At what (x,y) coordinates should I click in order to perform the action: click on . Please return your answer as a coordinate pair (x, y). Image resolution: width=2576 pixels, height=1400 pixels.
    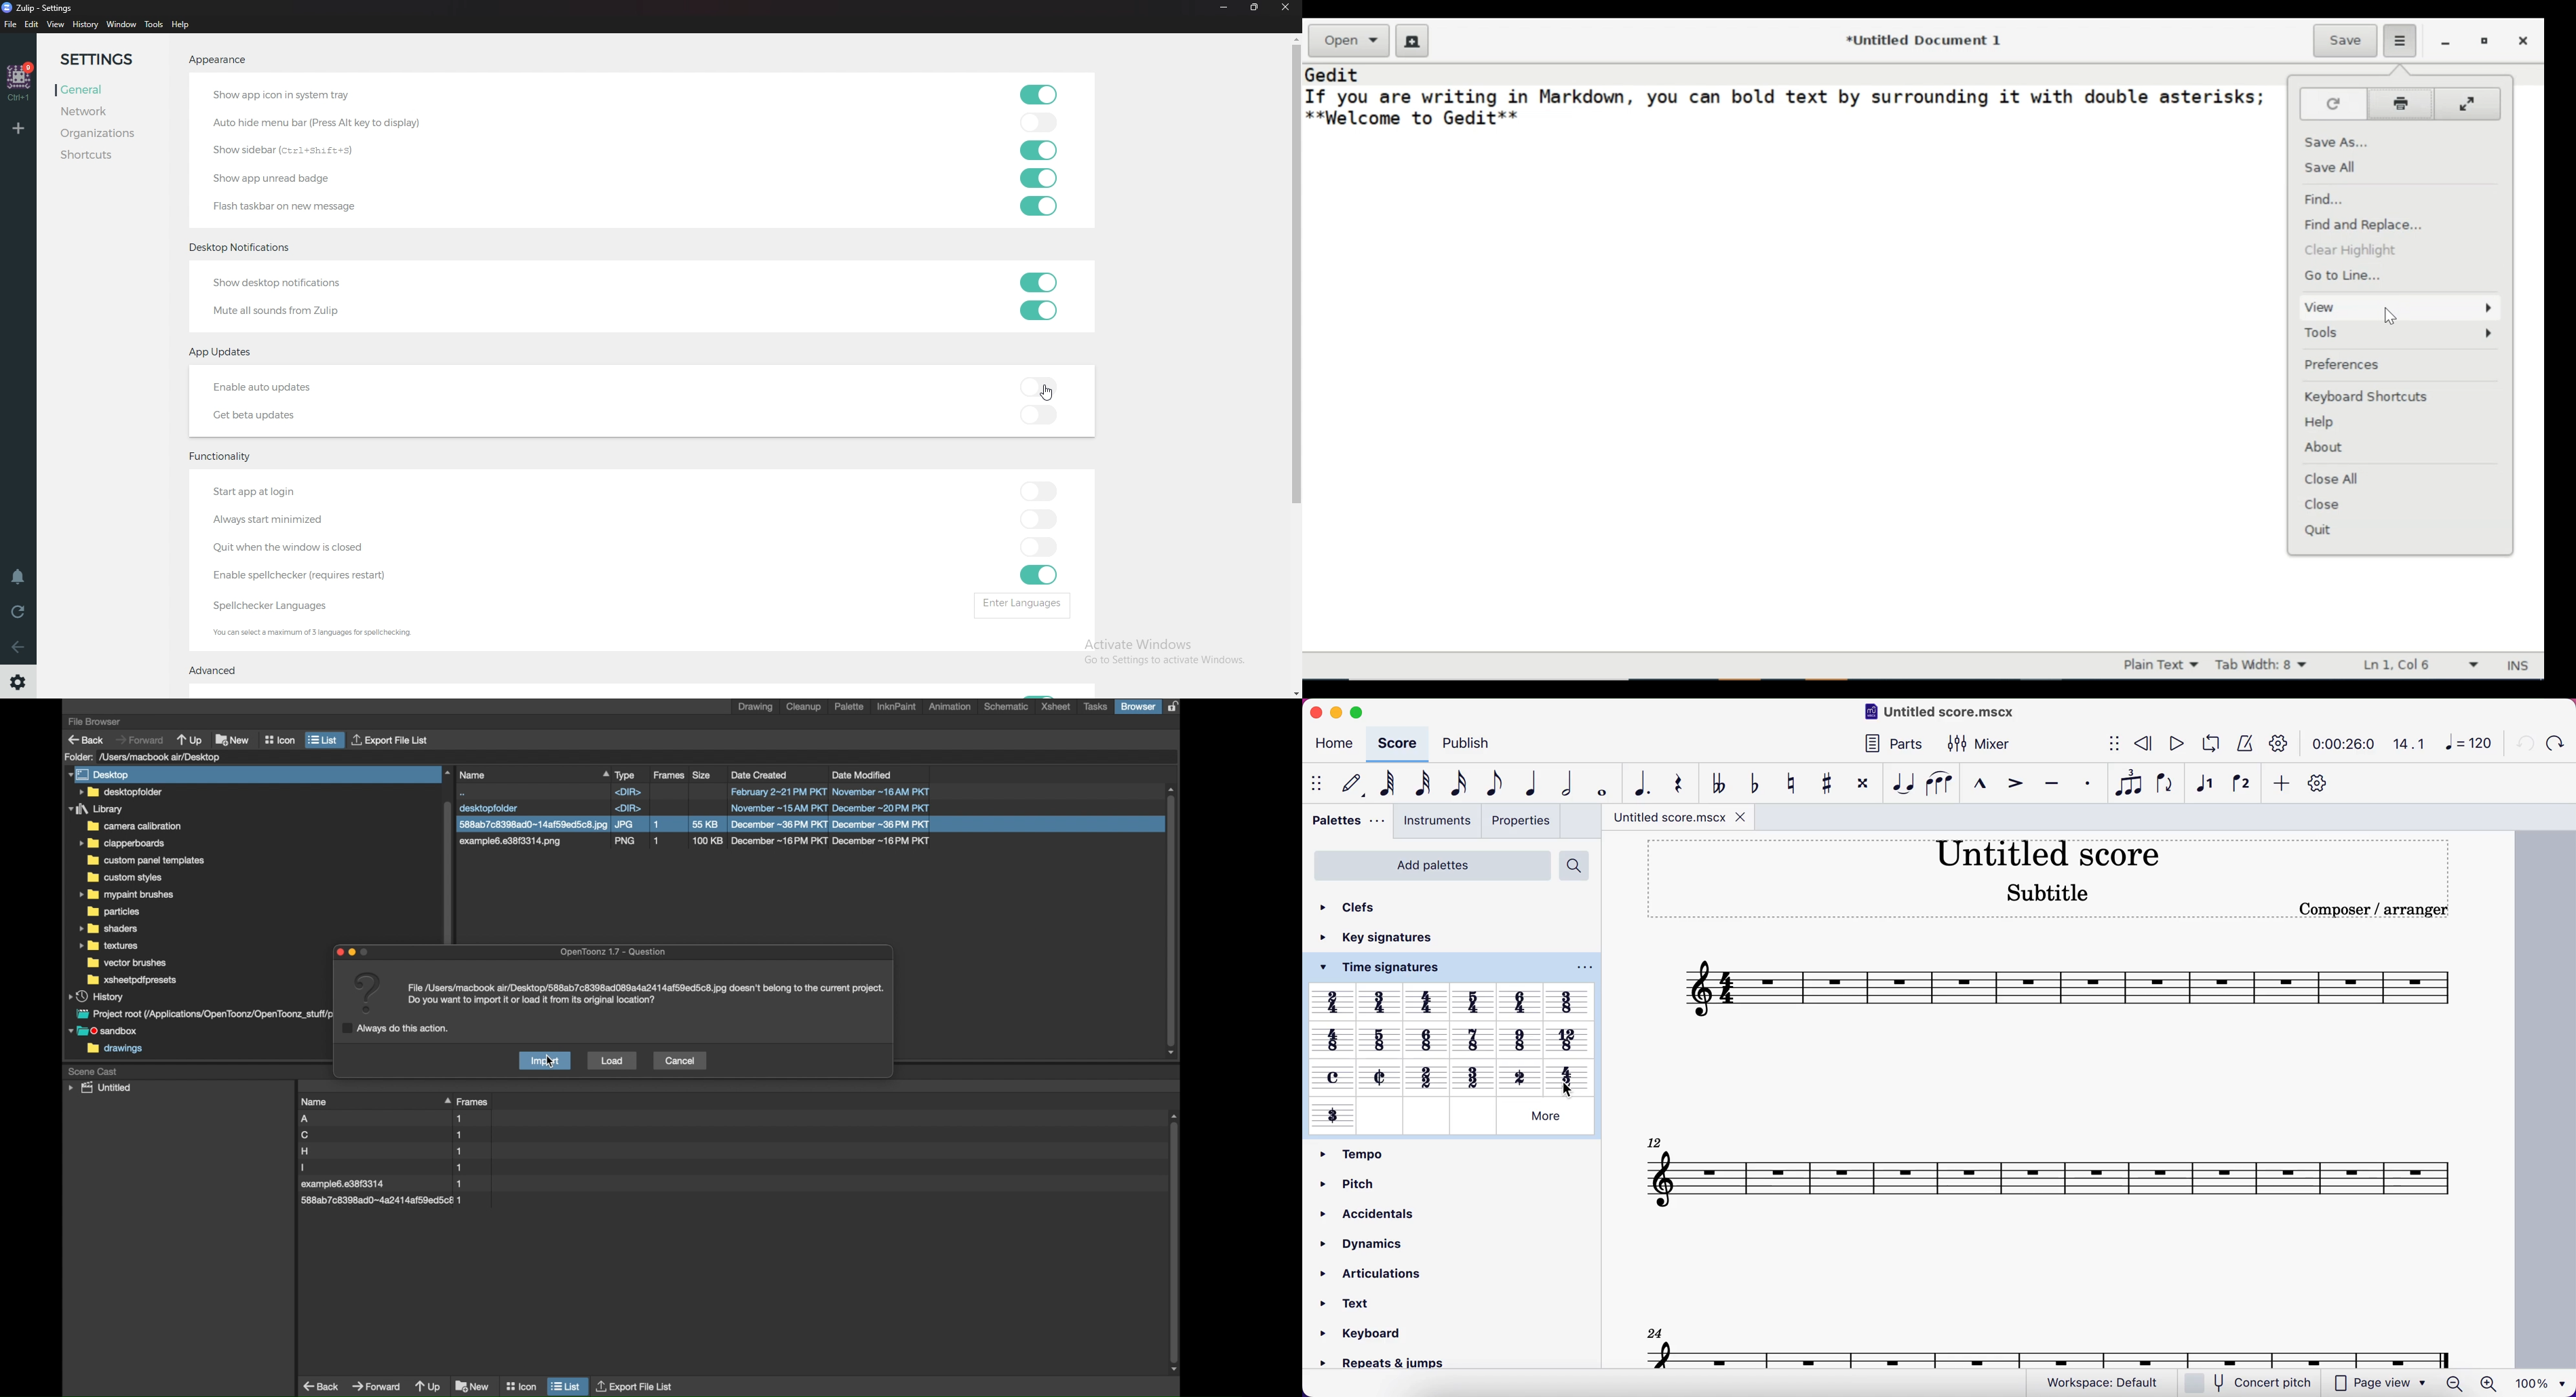
    Looking at the image, I should click on (1334, 1116).